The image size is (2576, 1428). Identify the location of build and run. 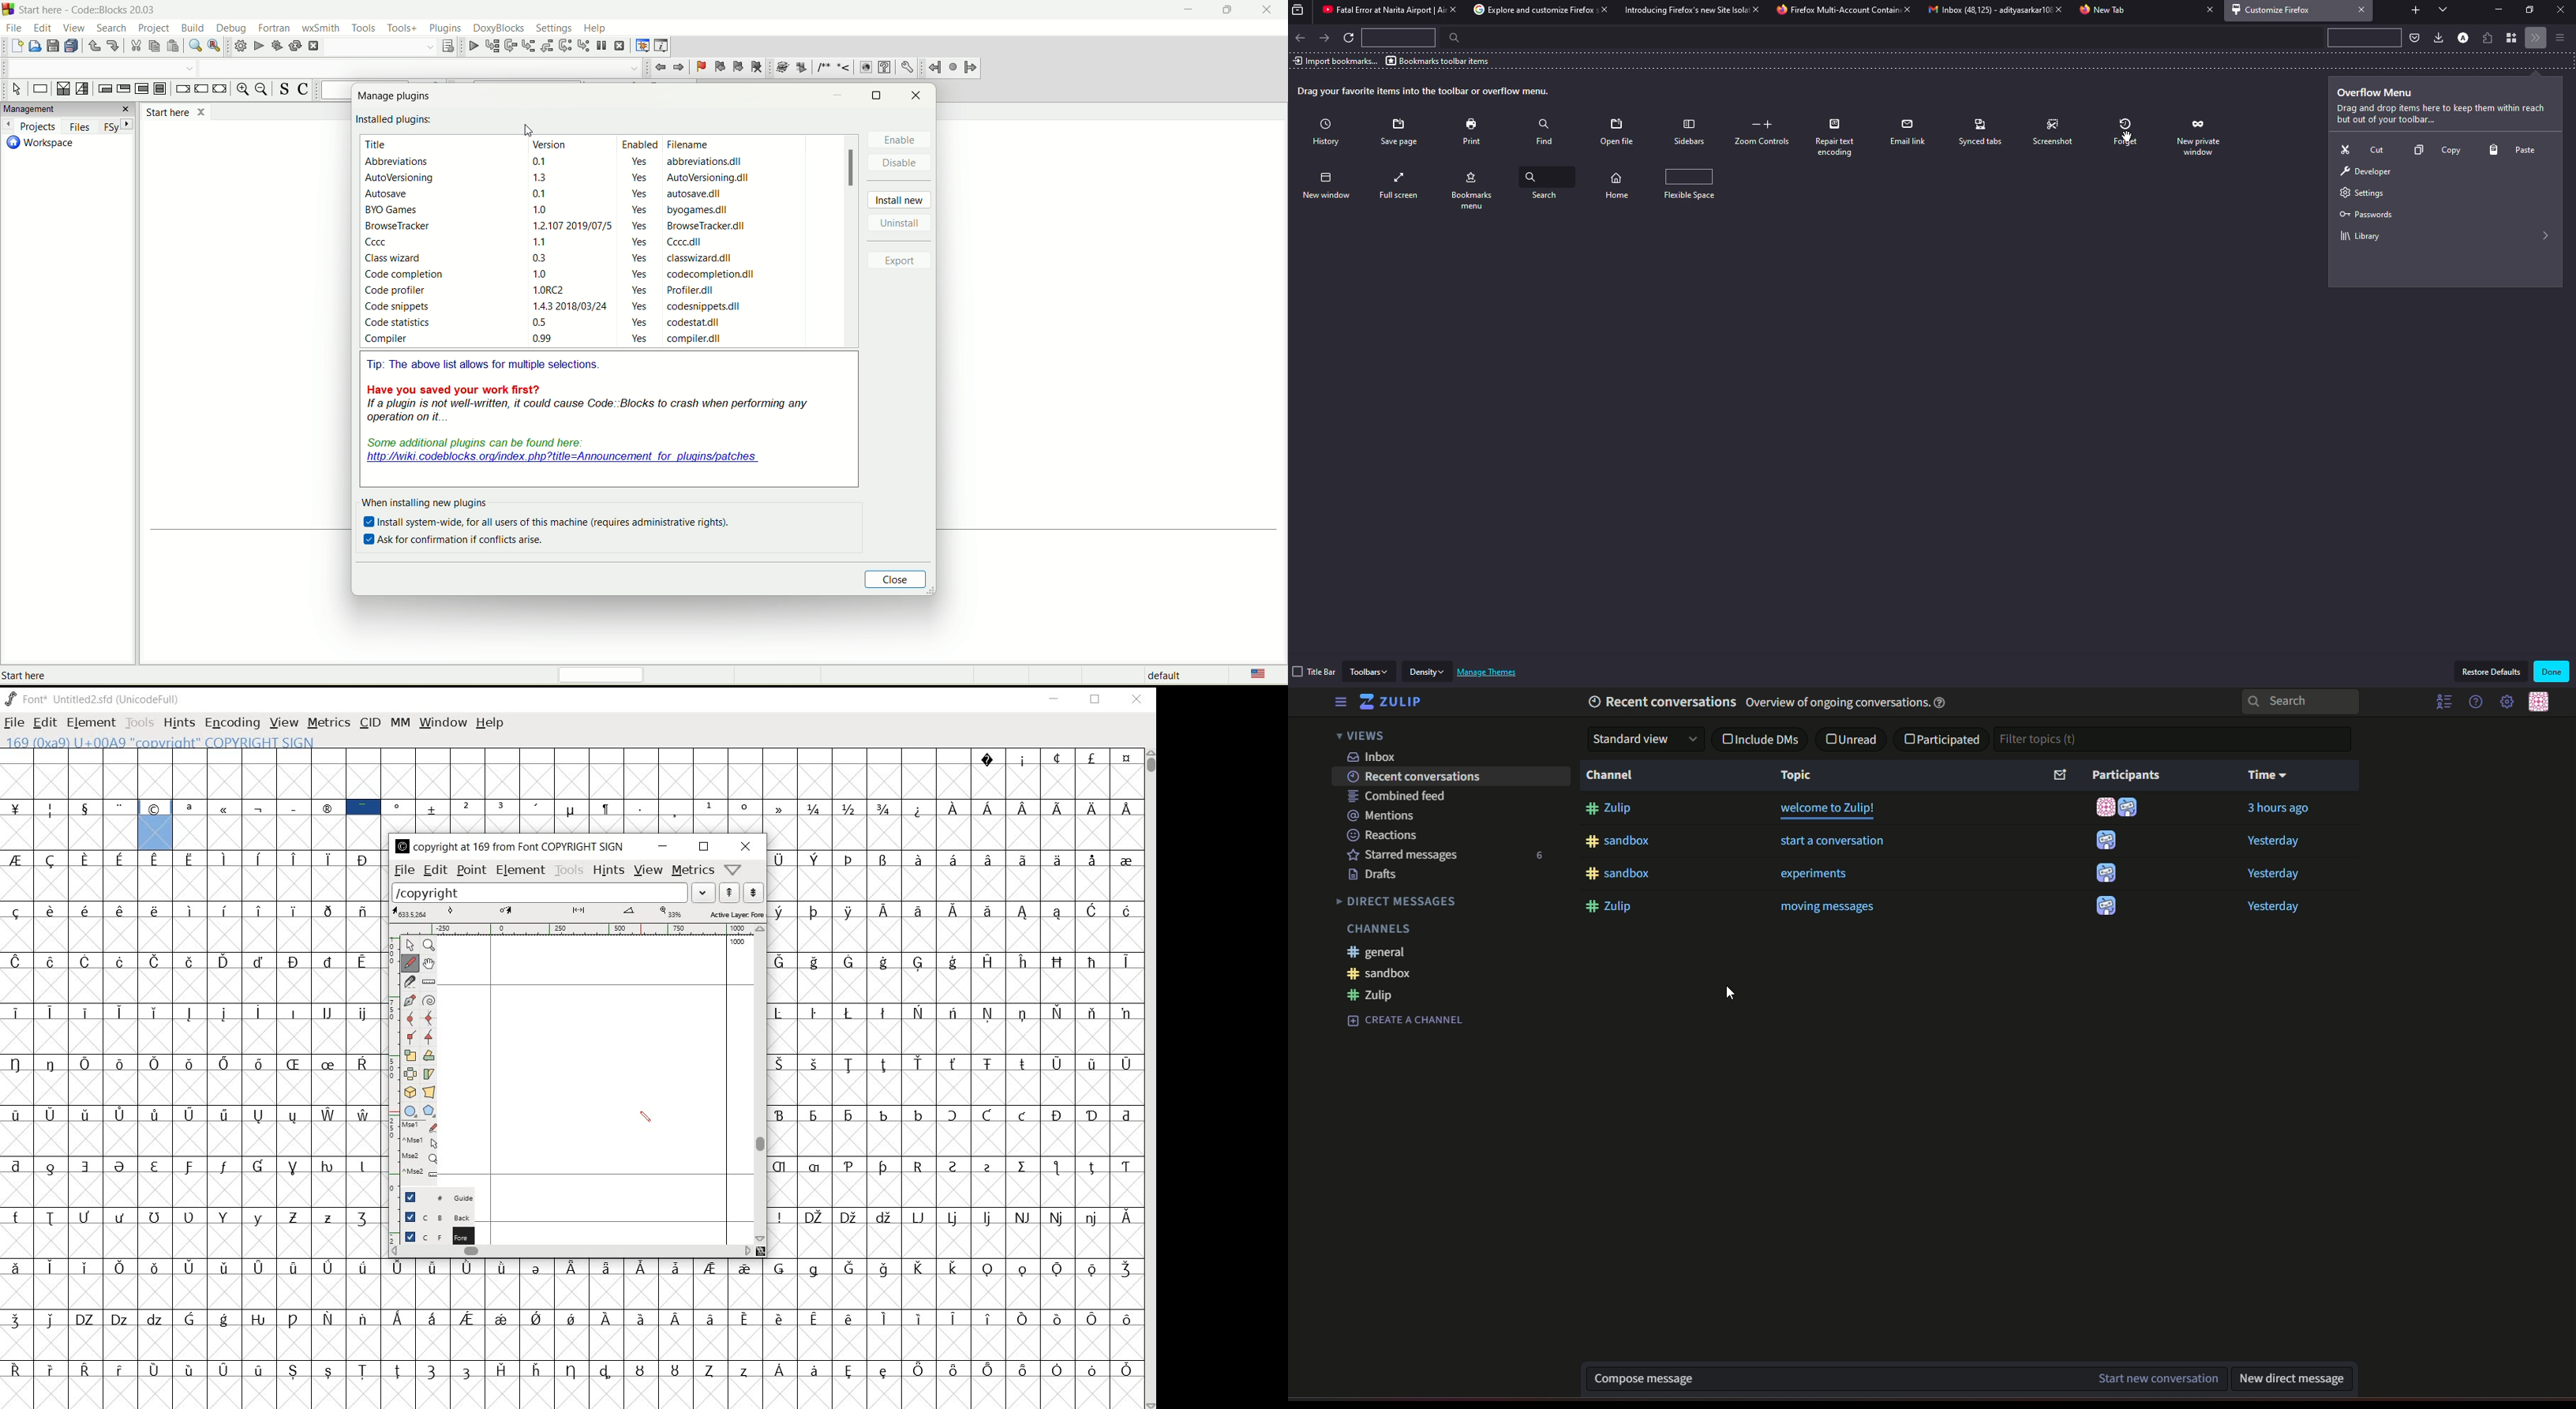
(278, 46).